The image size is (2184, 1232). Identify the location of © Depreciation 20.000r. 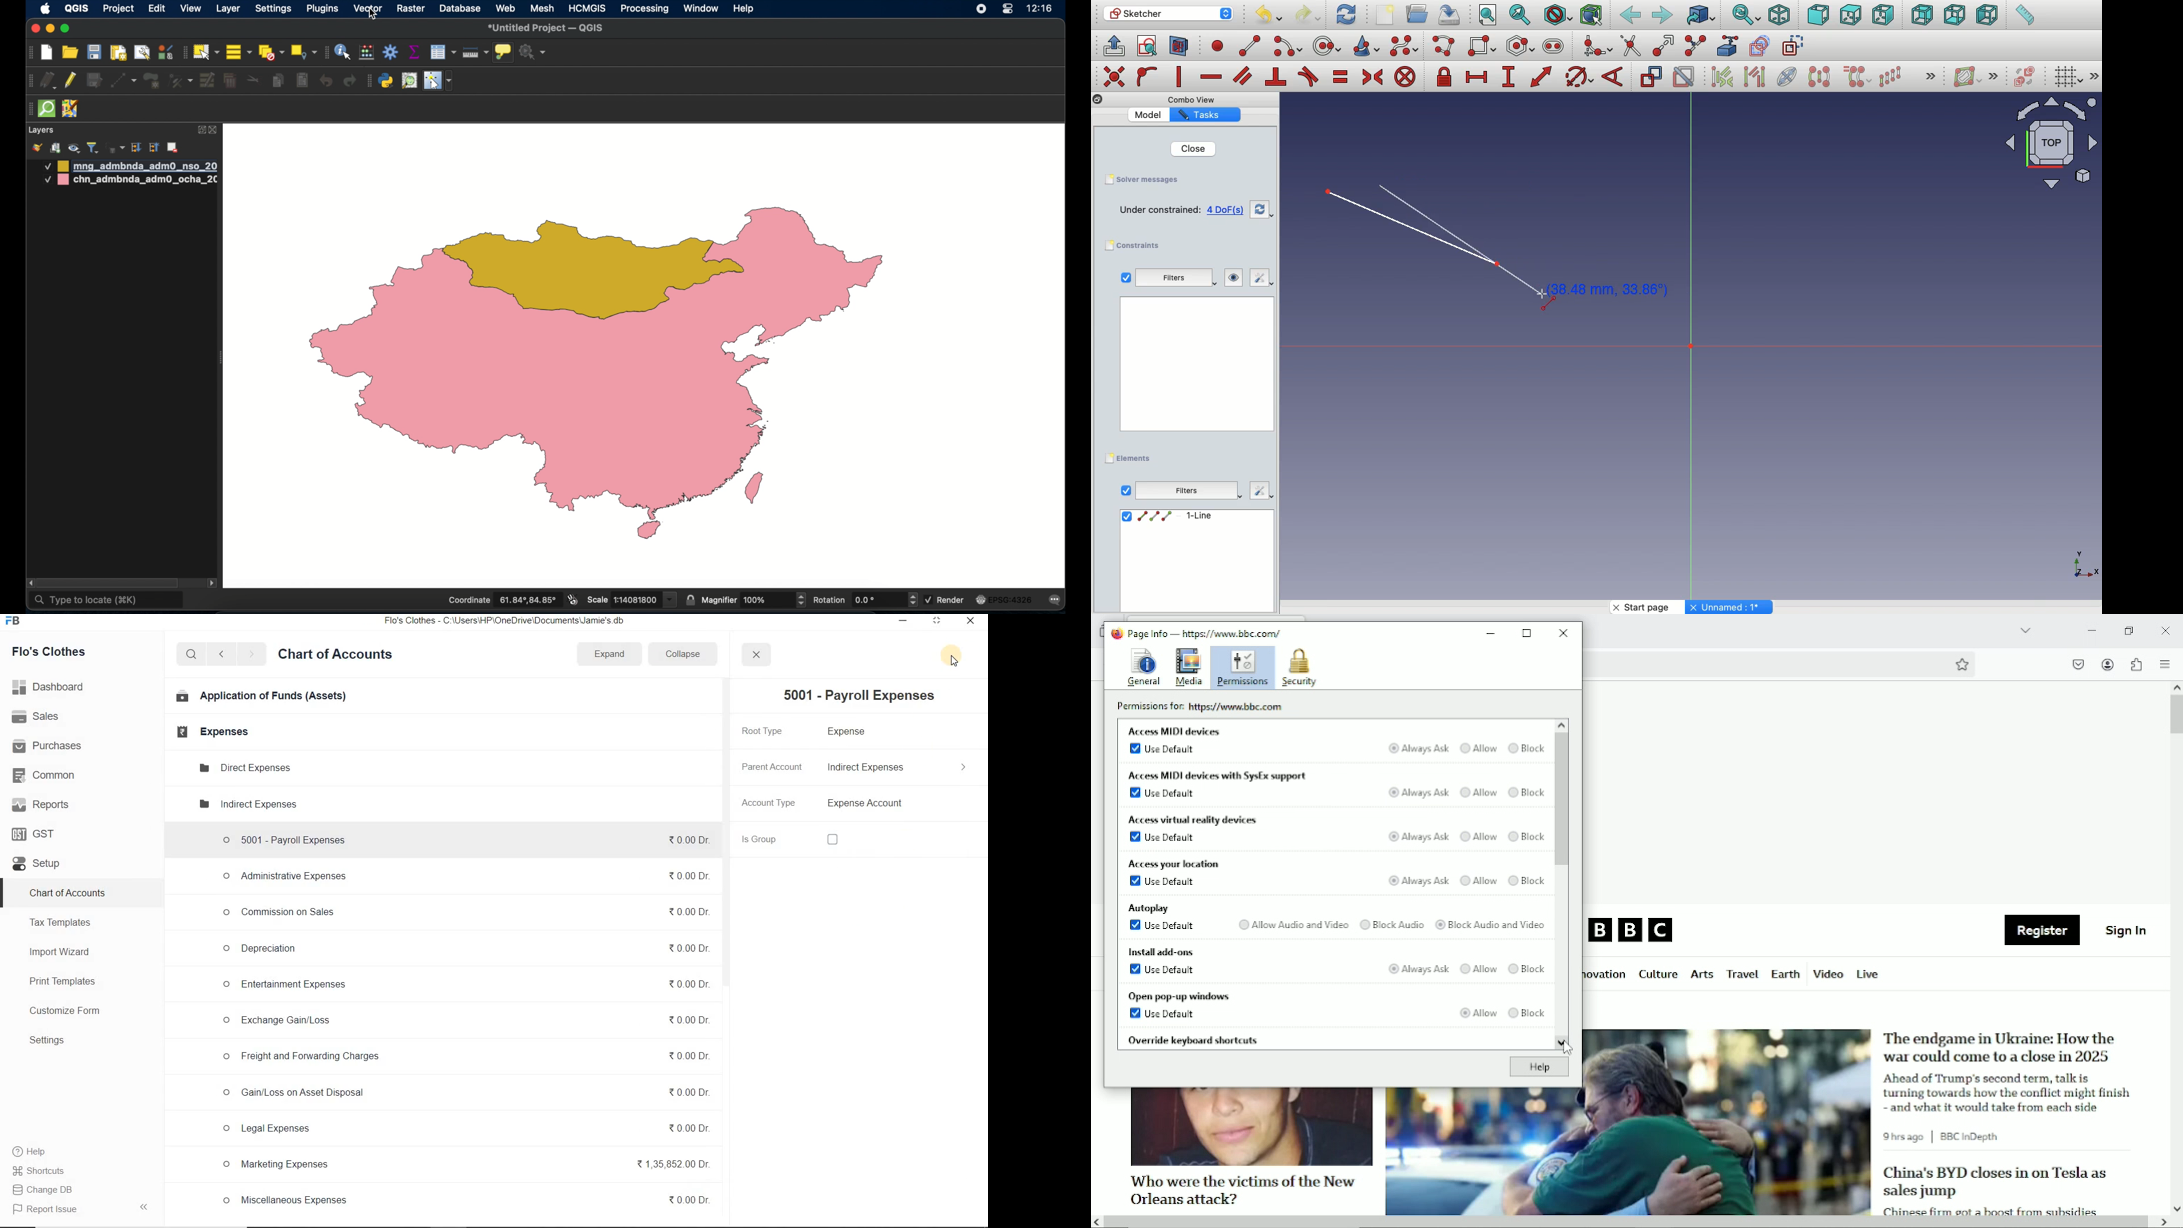
(464, 947).